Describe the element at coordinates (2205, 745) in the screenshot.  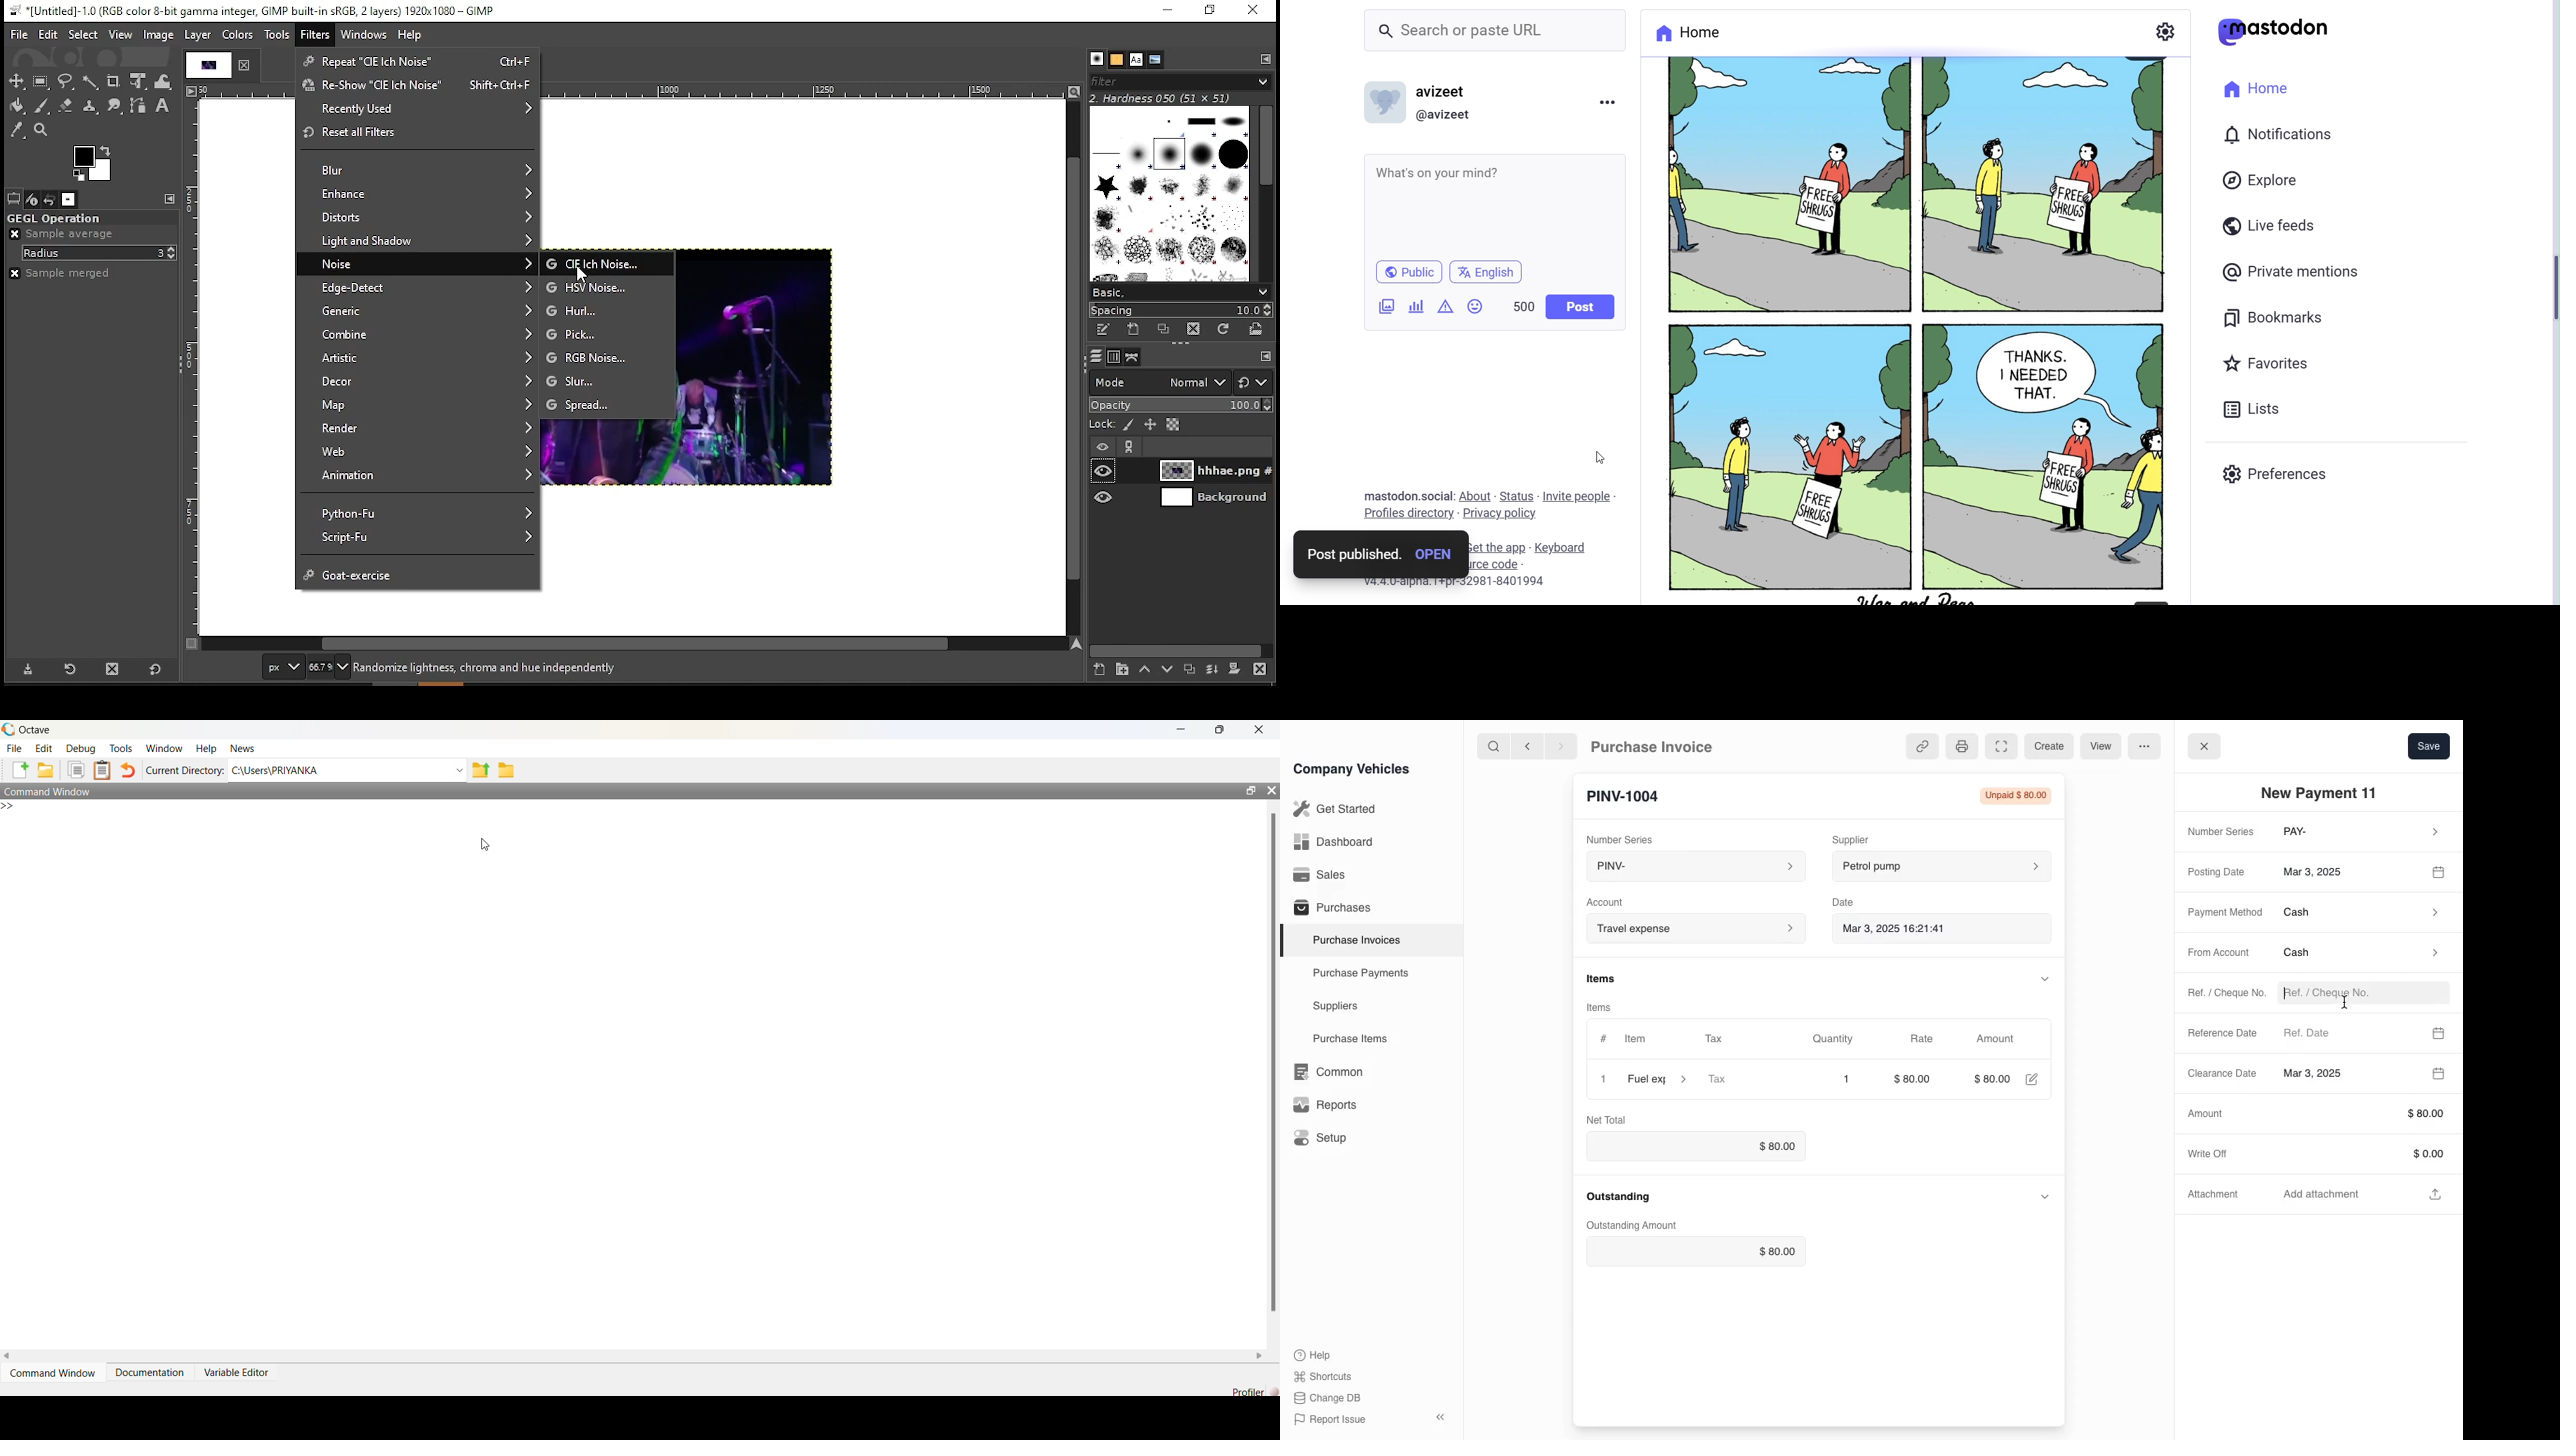
I see `close` at that location.